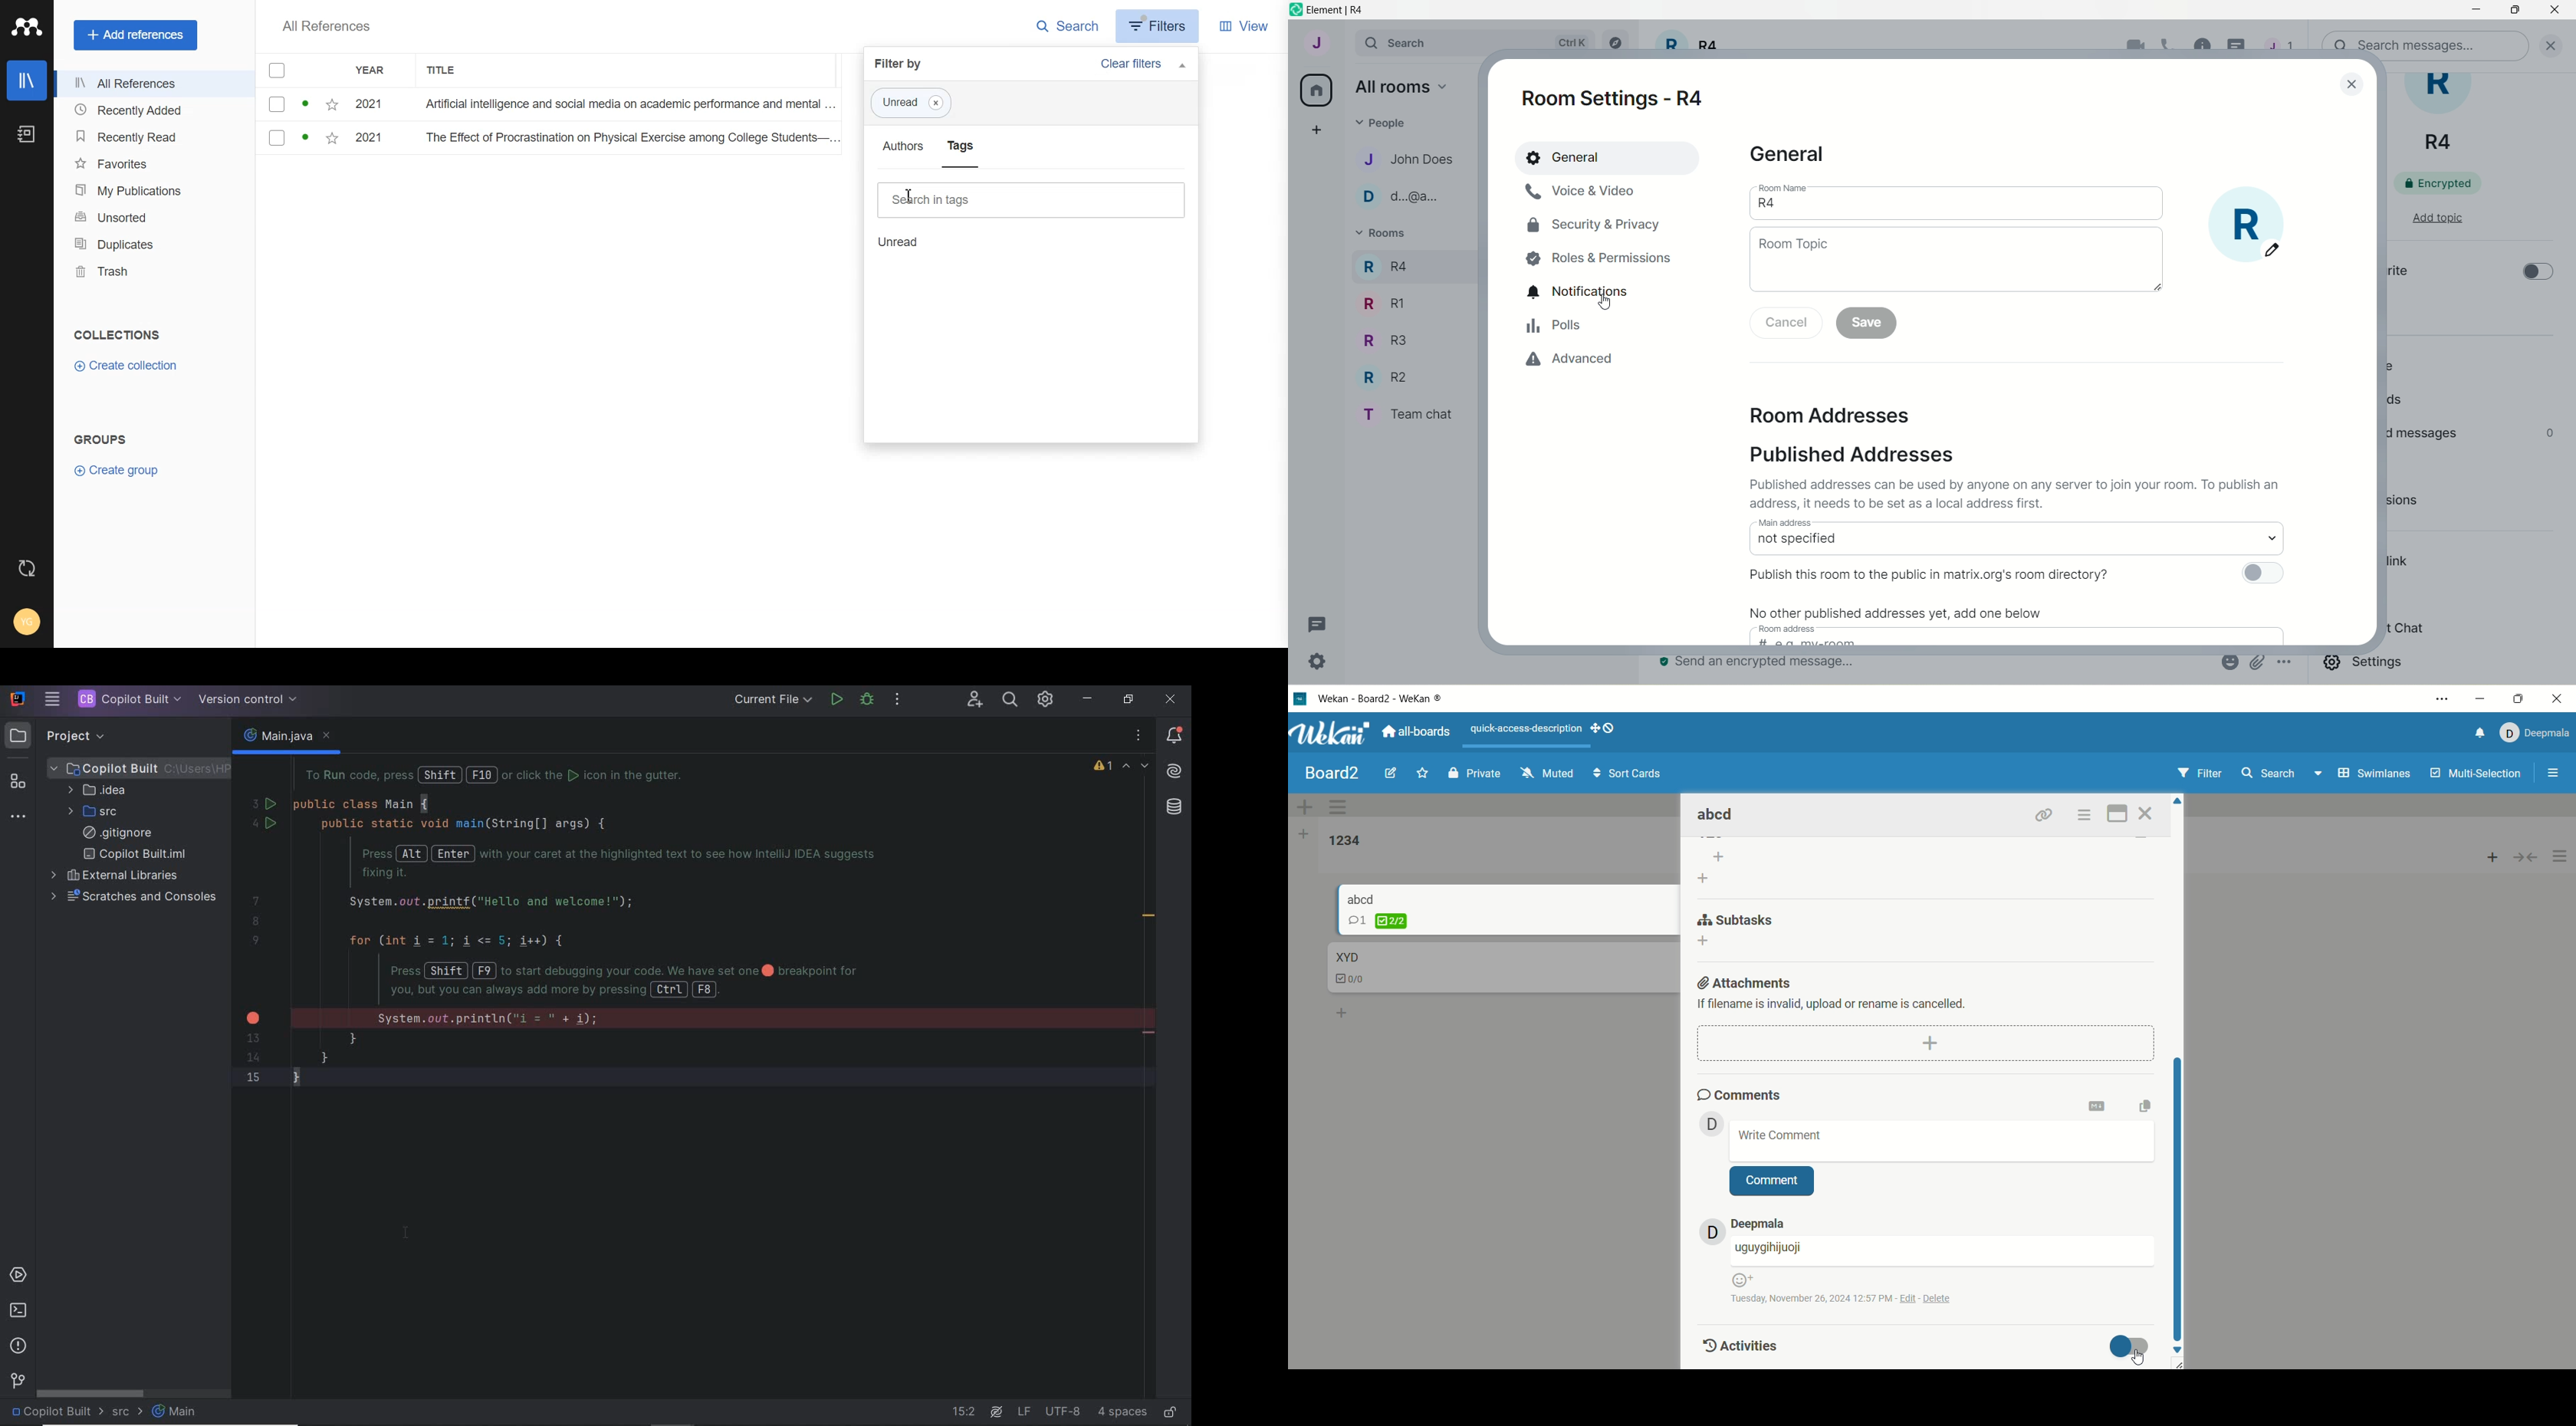 The image size is (2576, 1428). Describe the element at coordinates (2257, 663) in the screenshot. I see `attachments` at that location.